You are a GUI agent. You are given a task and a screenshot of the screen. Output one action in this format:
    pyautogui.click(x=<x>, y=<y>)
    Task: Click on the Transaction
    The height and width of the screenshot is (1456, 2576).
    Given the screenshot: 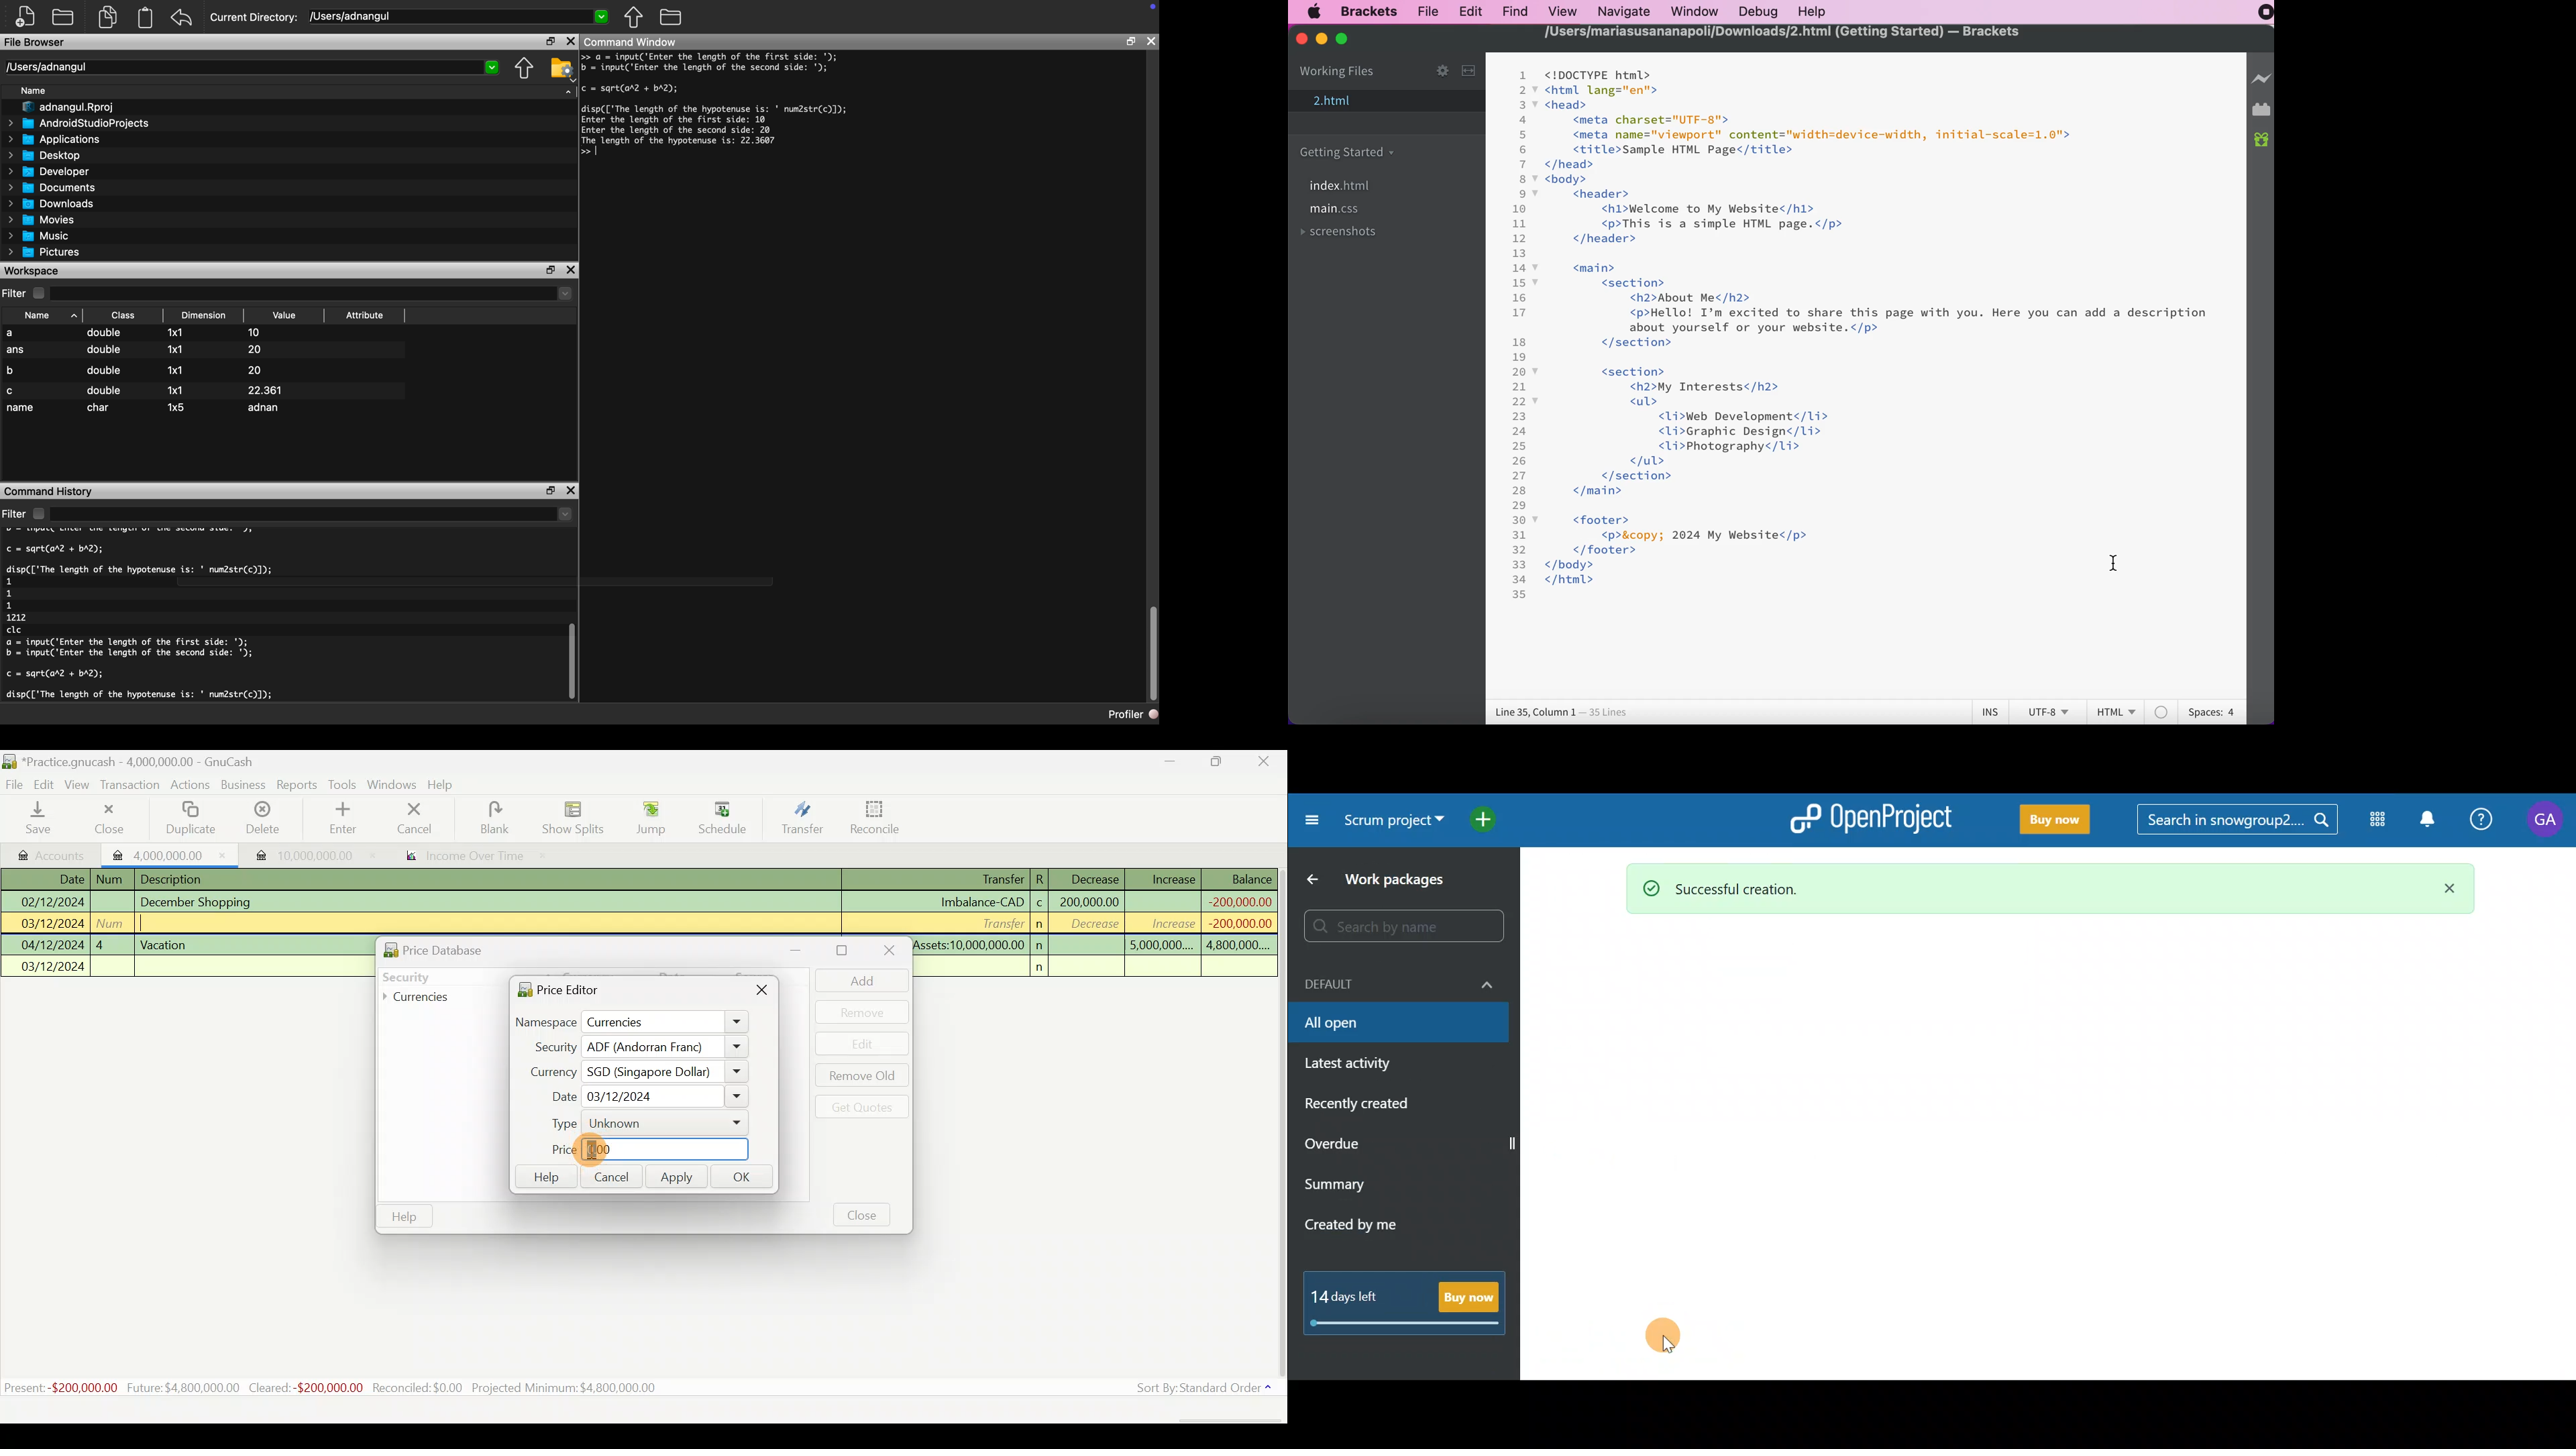 What is the action you would take?
    pyautogui.click(x=133, y=786)
    